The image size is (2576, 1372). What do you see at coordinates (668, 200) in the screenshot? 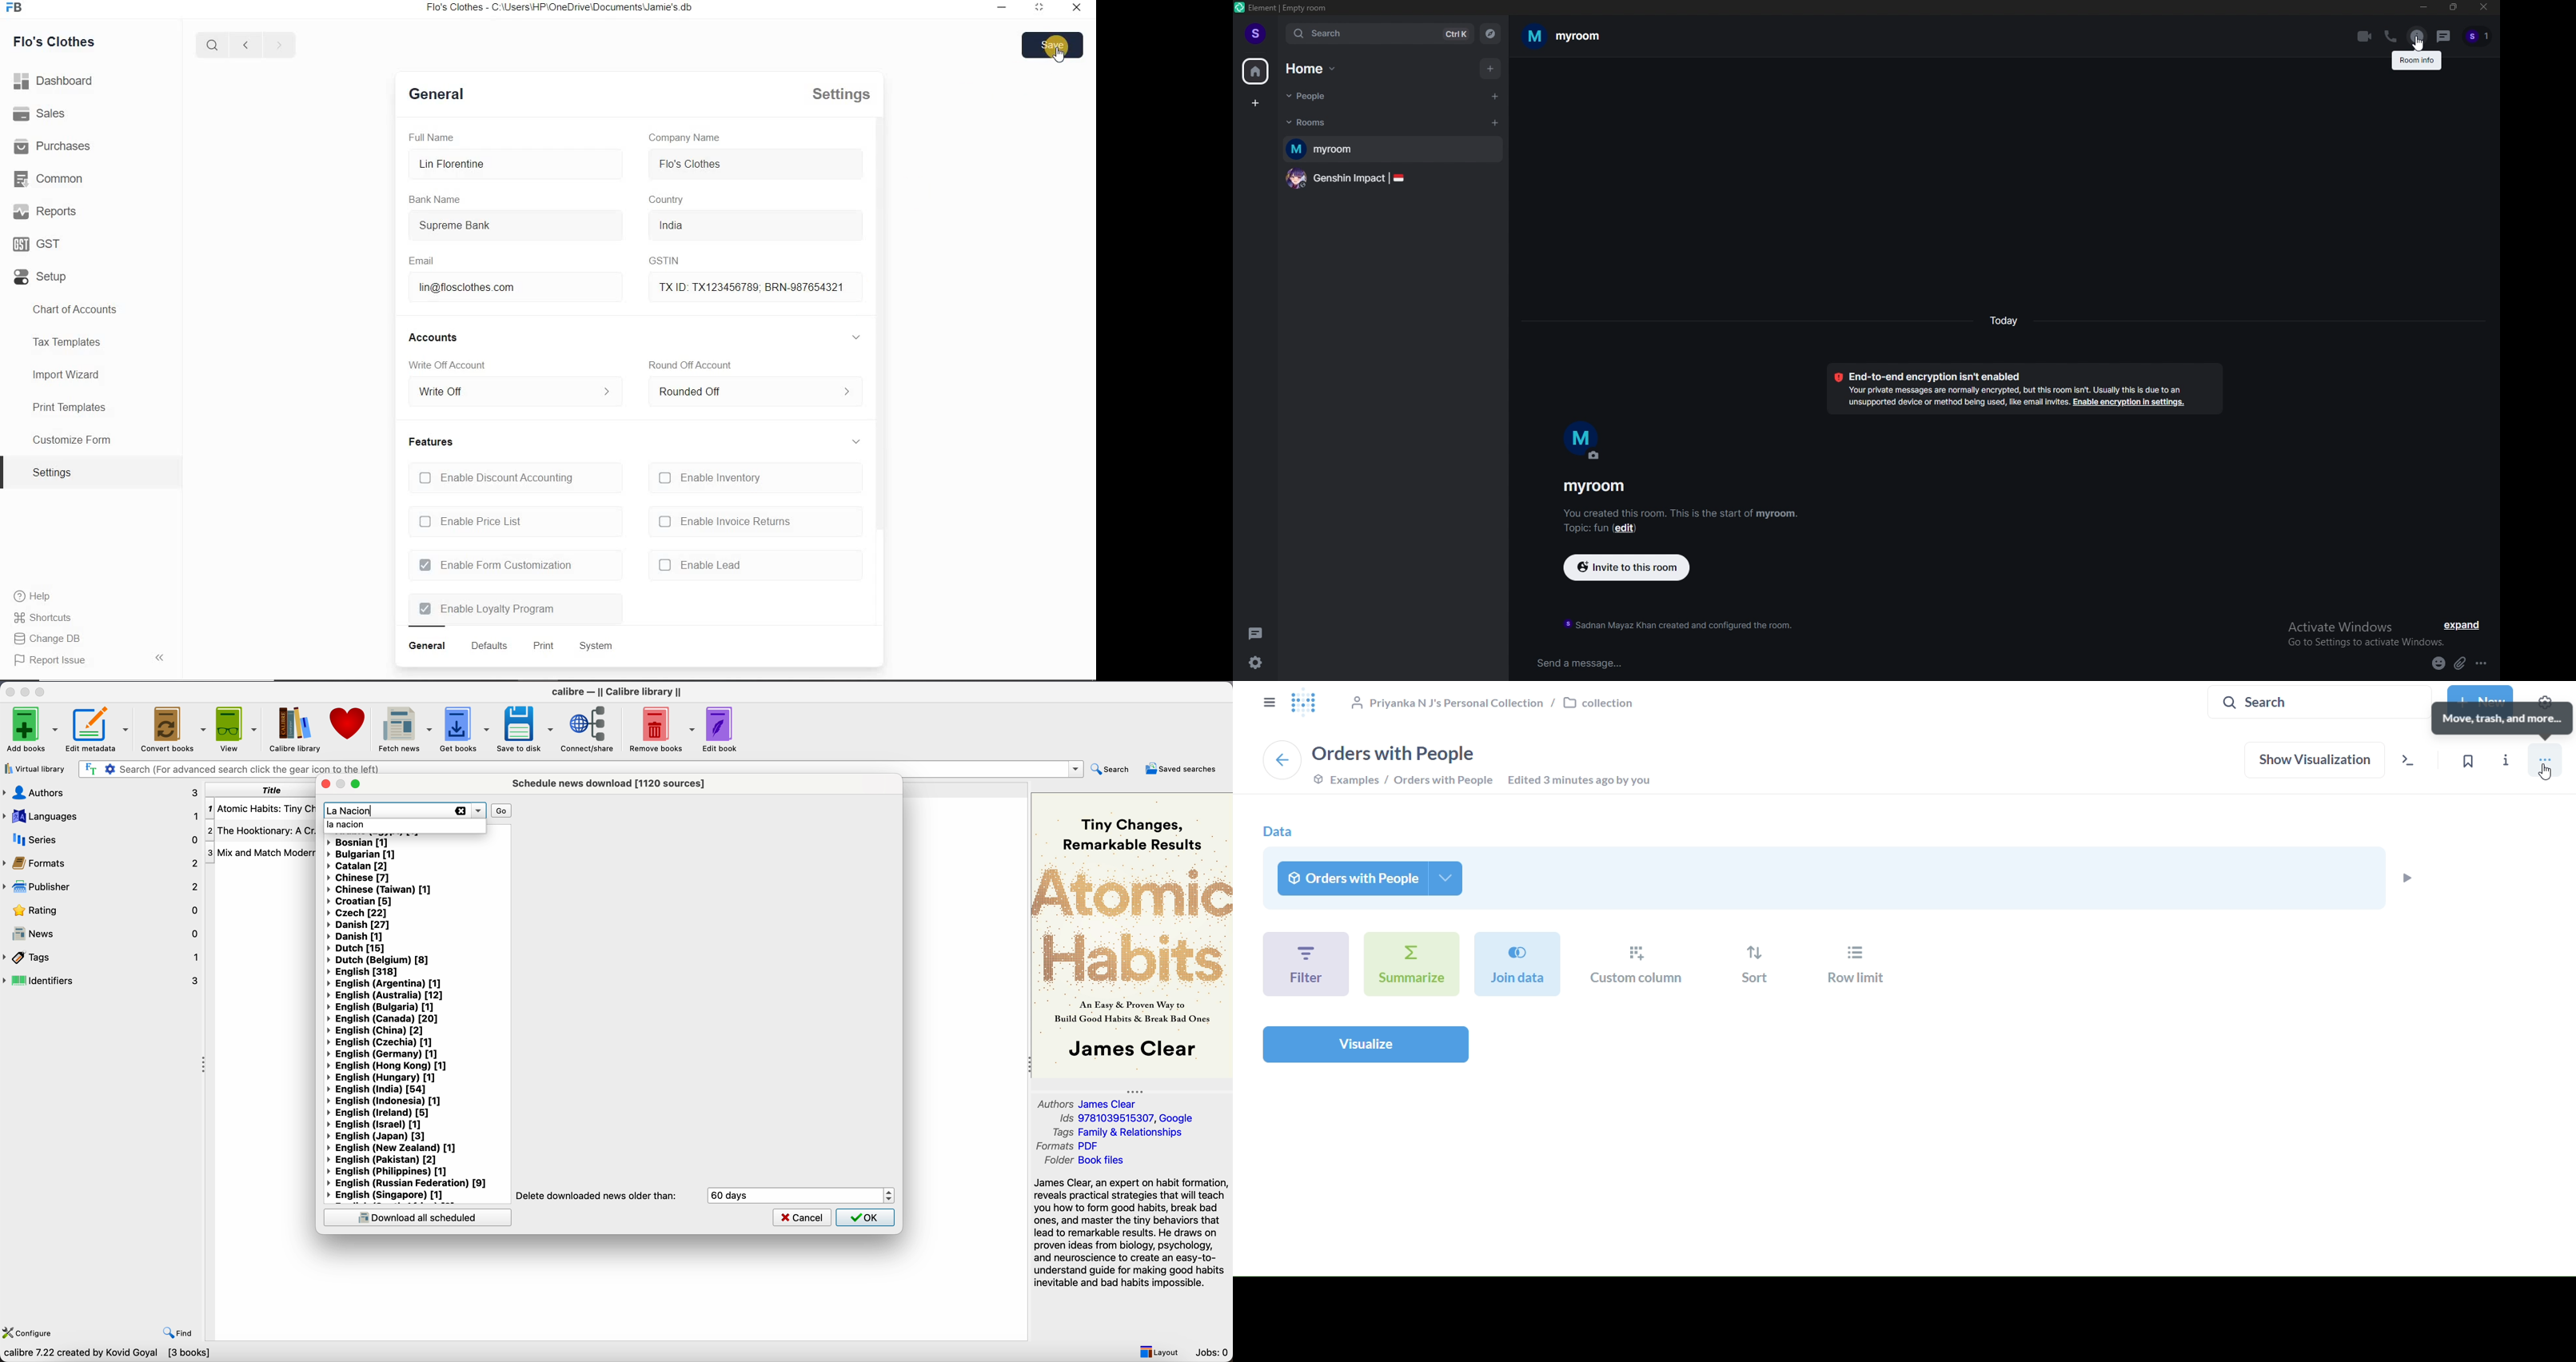
I see `country` at bounding box center [668, 200].